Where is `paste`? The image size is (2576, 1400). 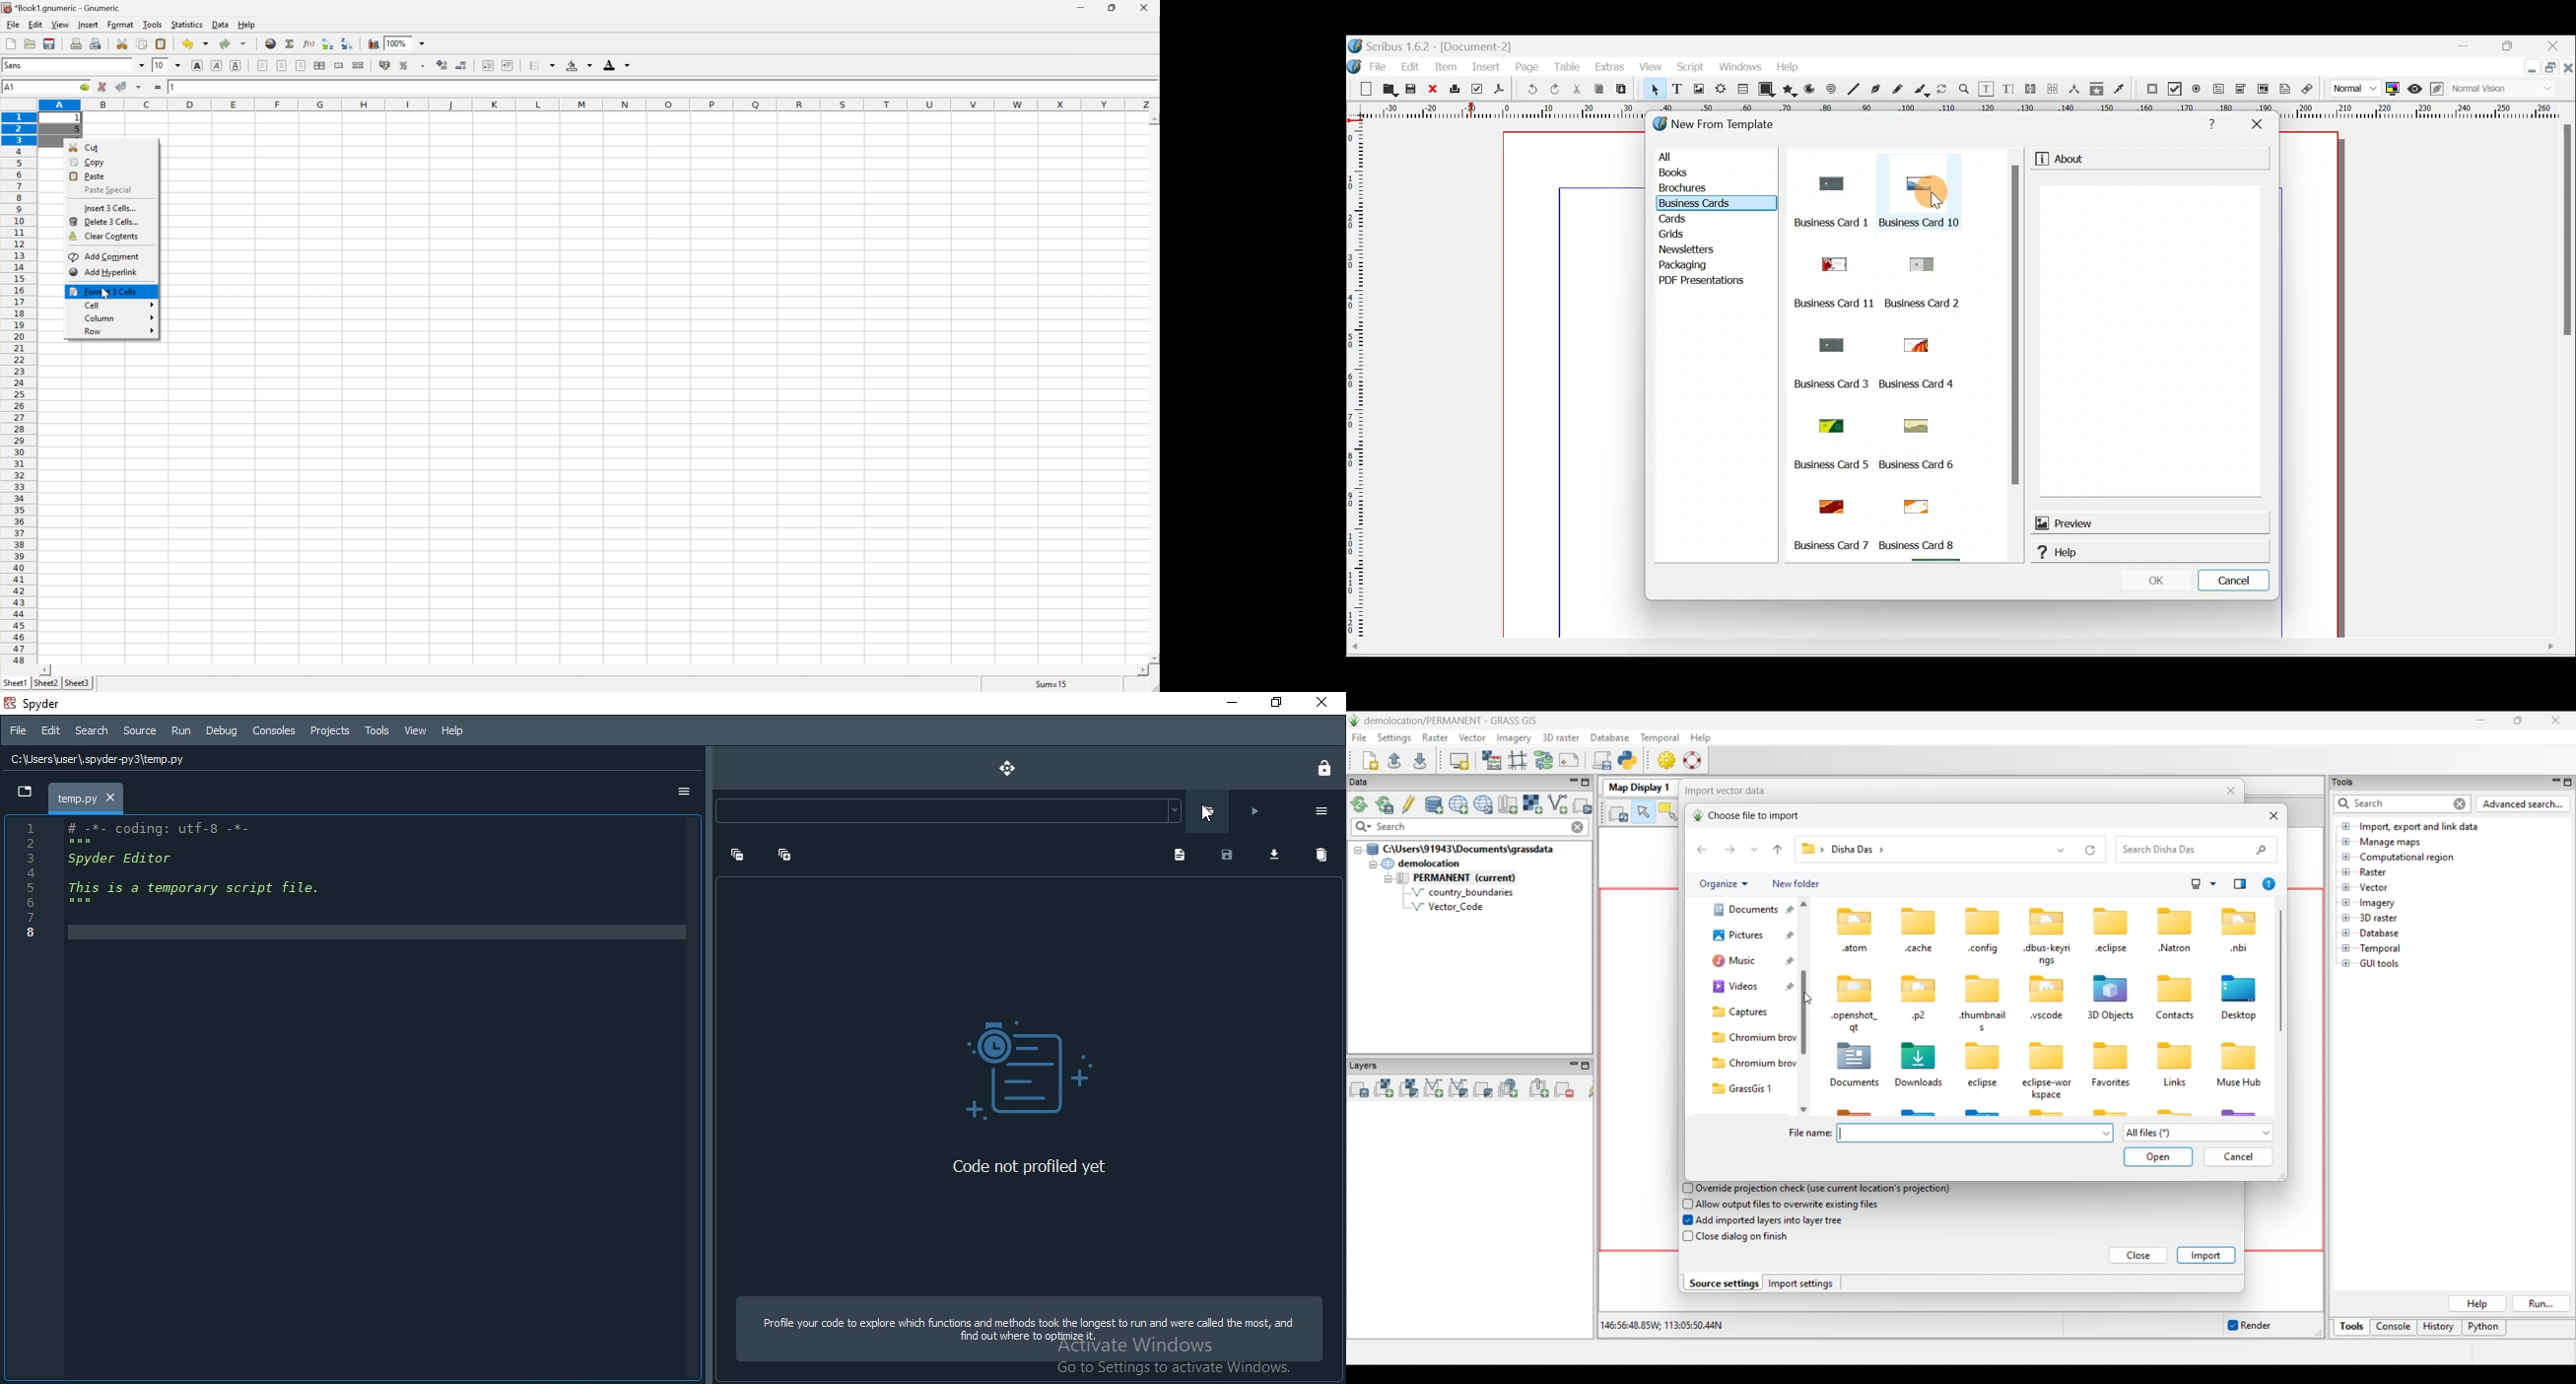 paste is located at coordinates (163, 44).